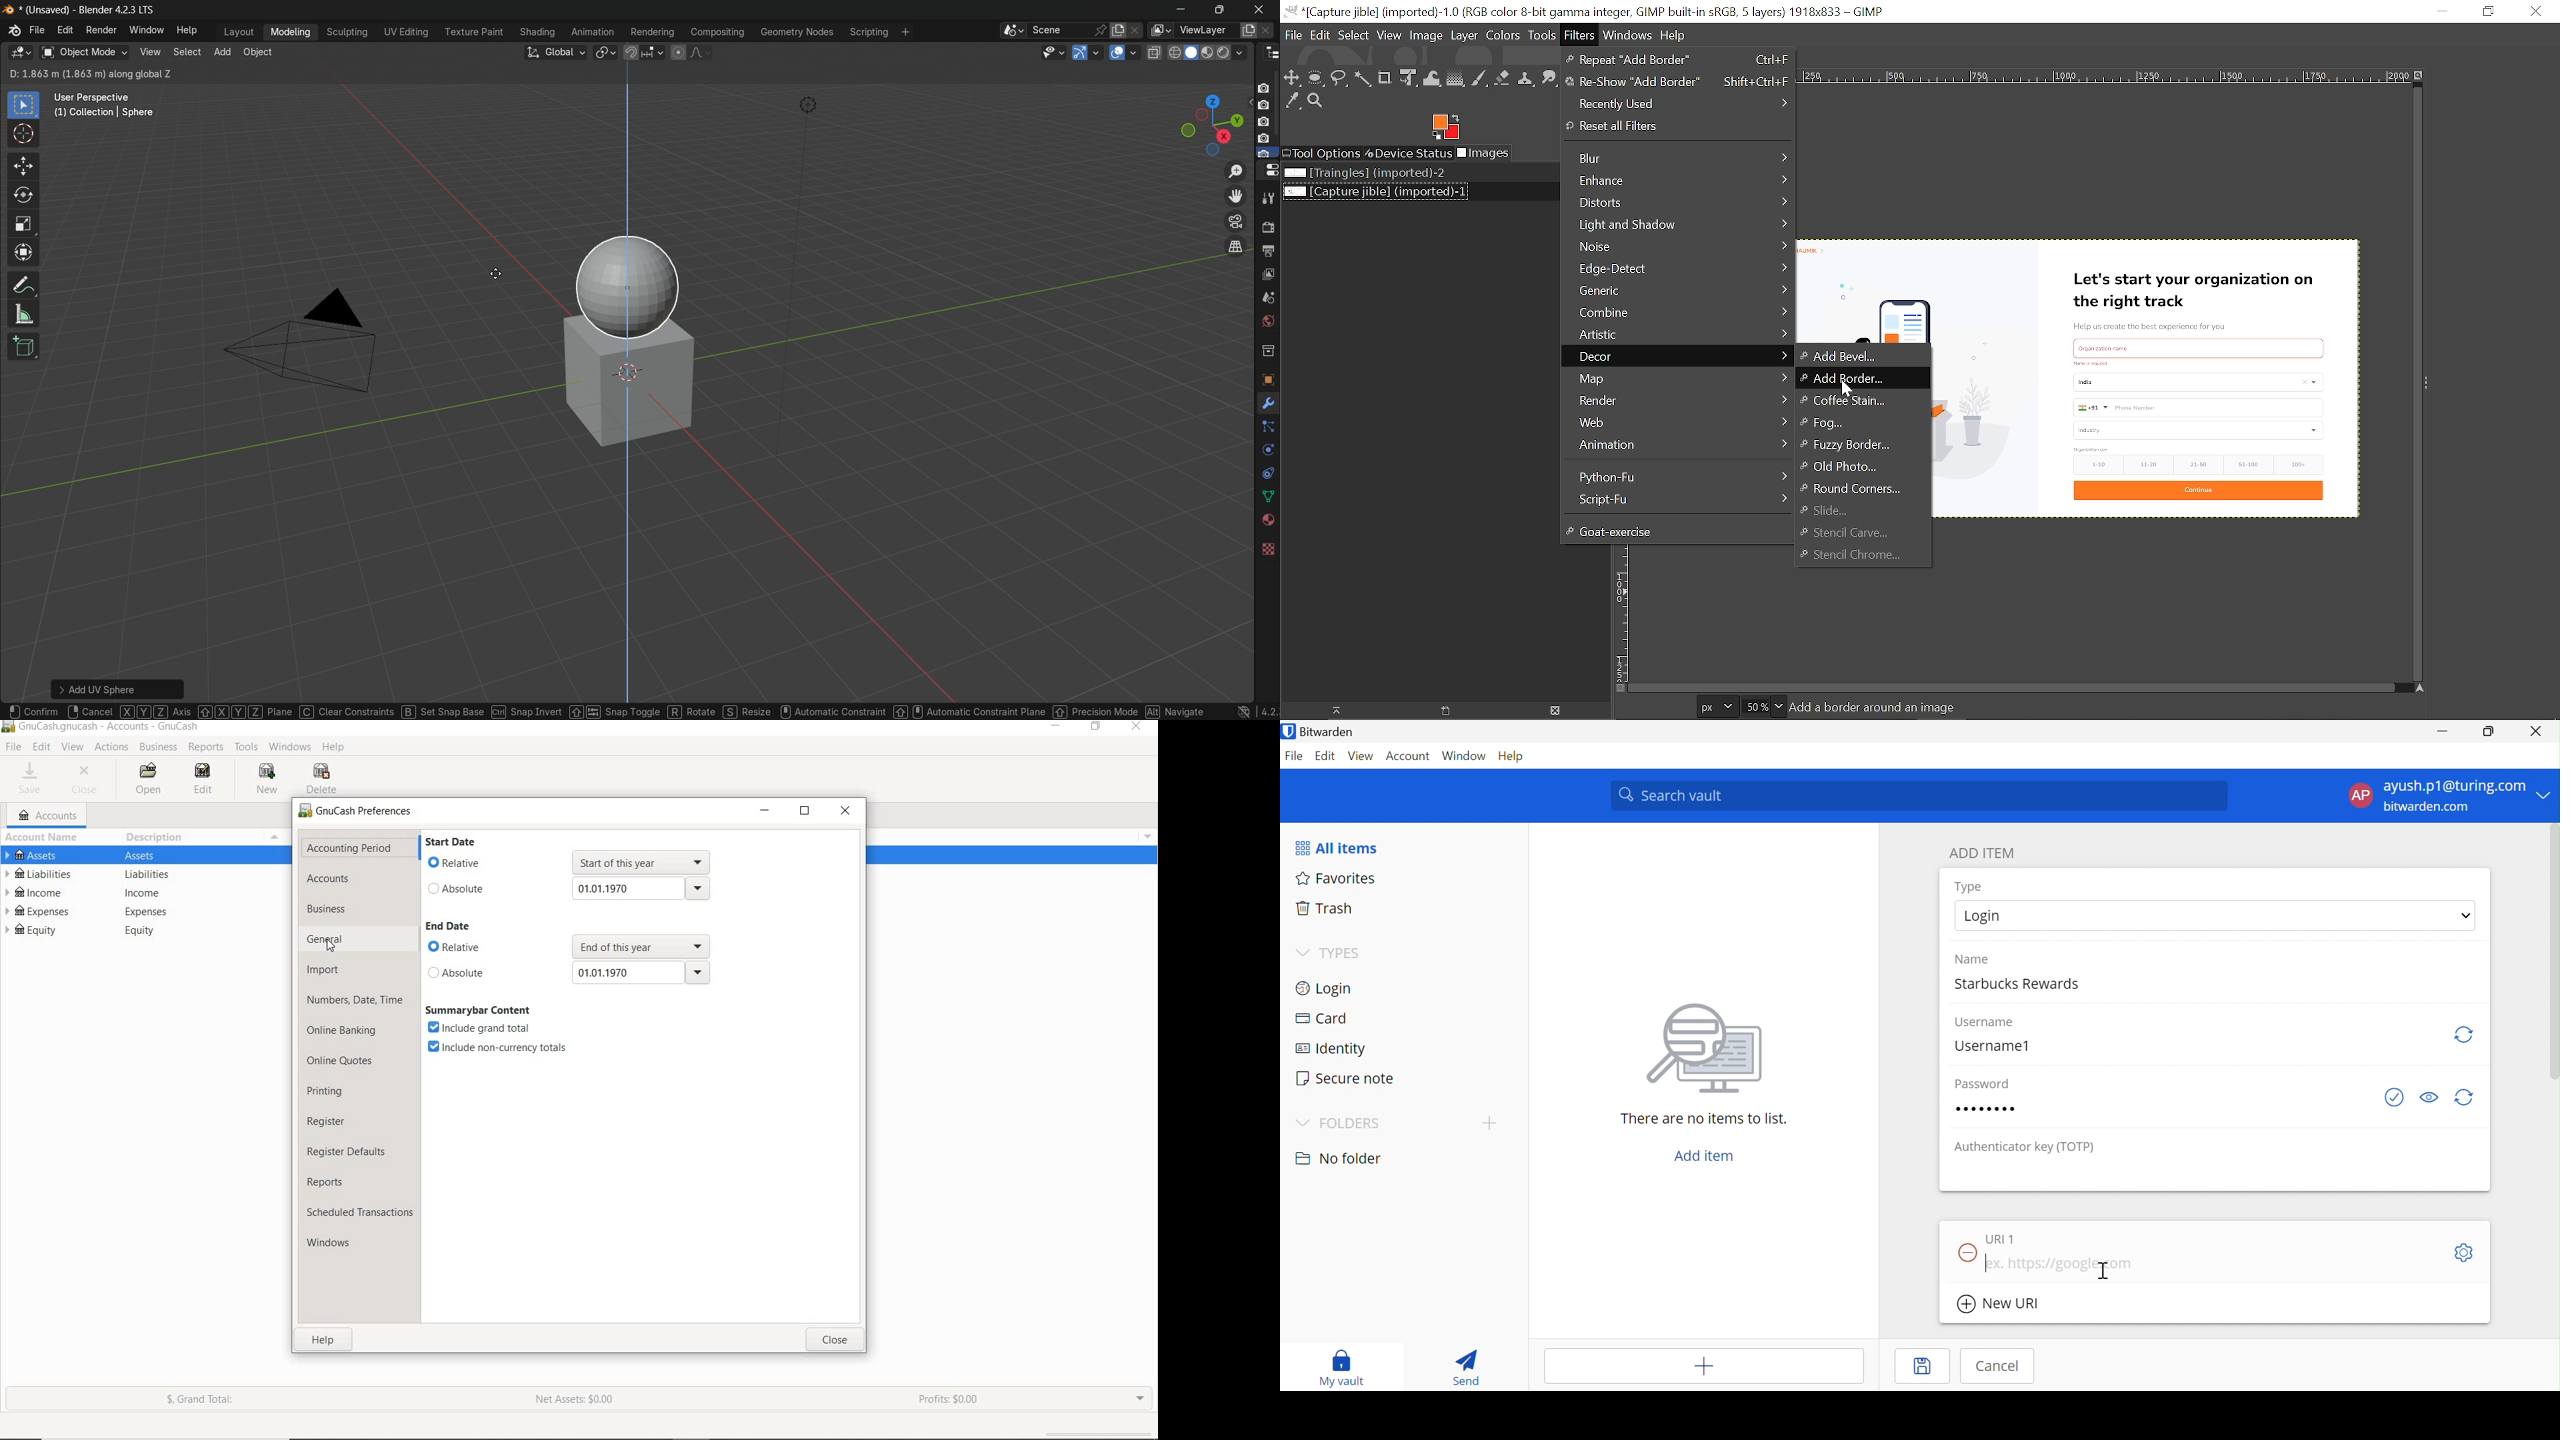 The height and width of the screenshot is (1456, 2576). What do you see at coordinates (1235, 221) in the screenshot?
I see `toggle the camera view` at bounding box center [1235, 221].